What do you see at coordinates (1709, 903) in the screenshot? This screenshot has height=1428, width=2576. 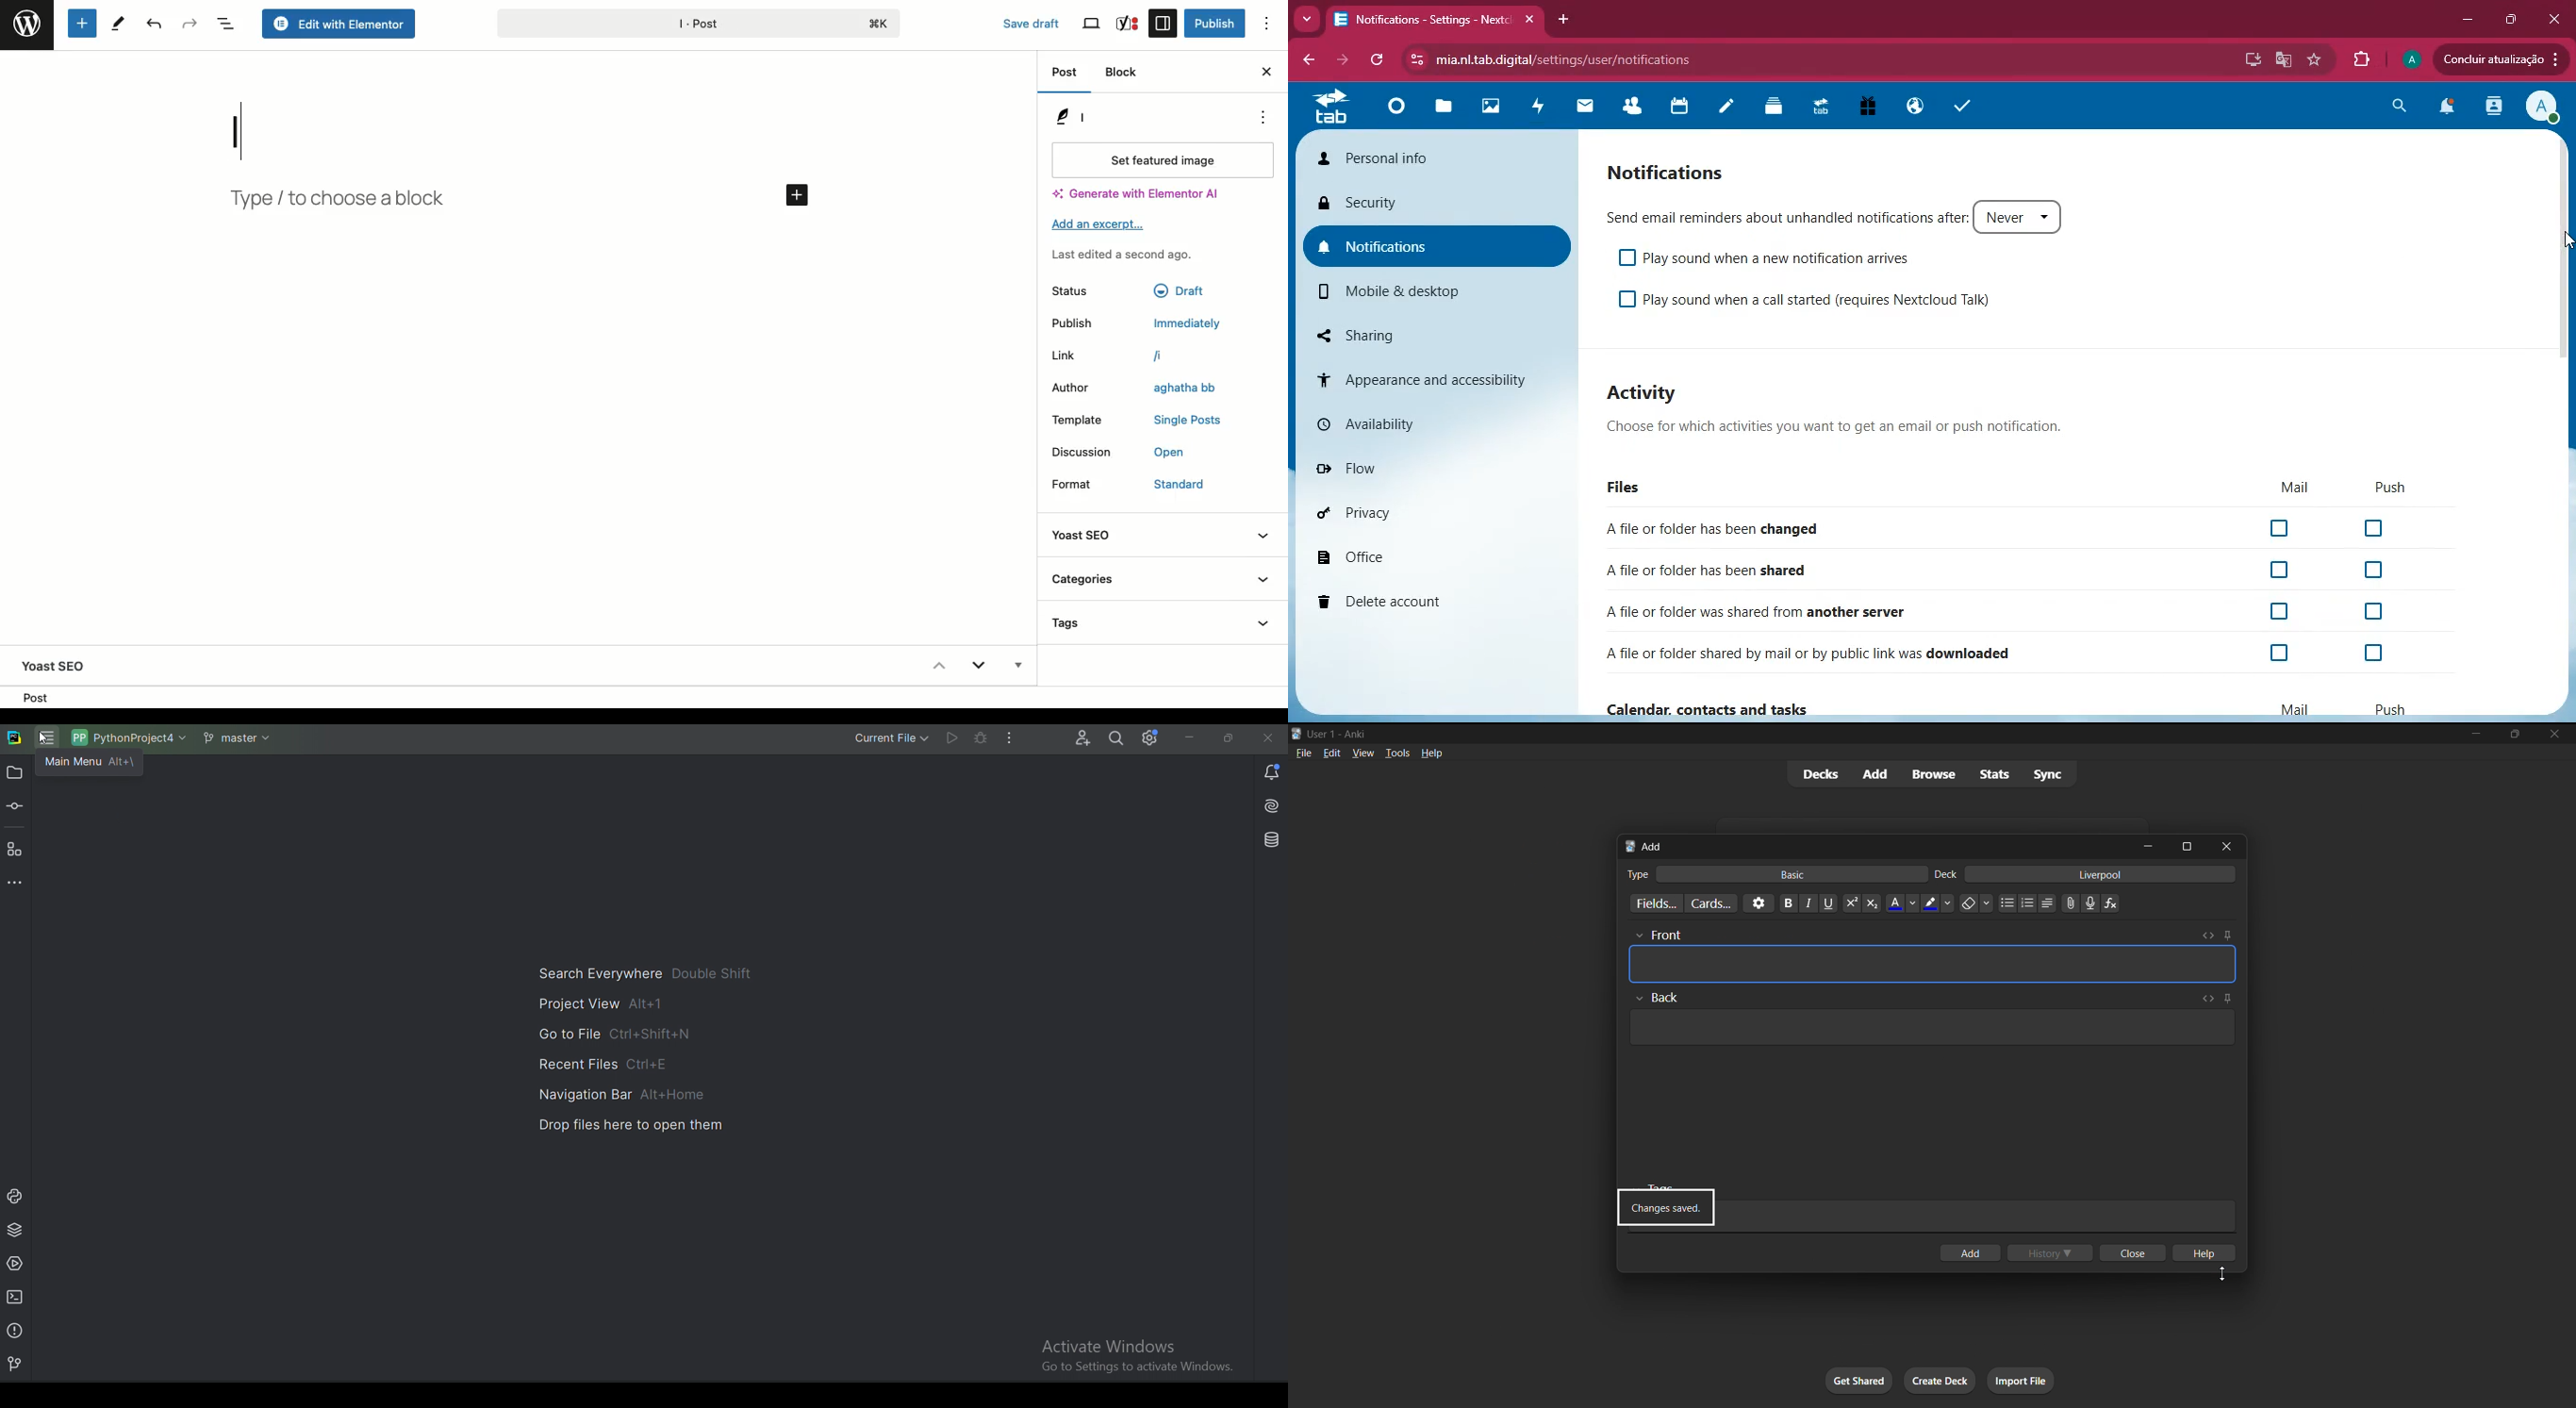 I see `cards` at bounding box center [1709, 903].